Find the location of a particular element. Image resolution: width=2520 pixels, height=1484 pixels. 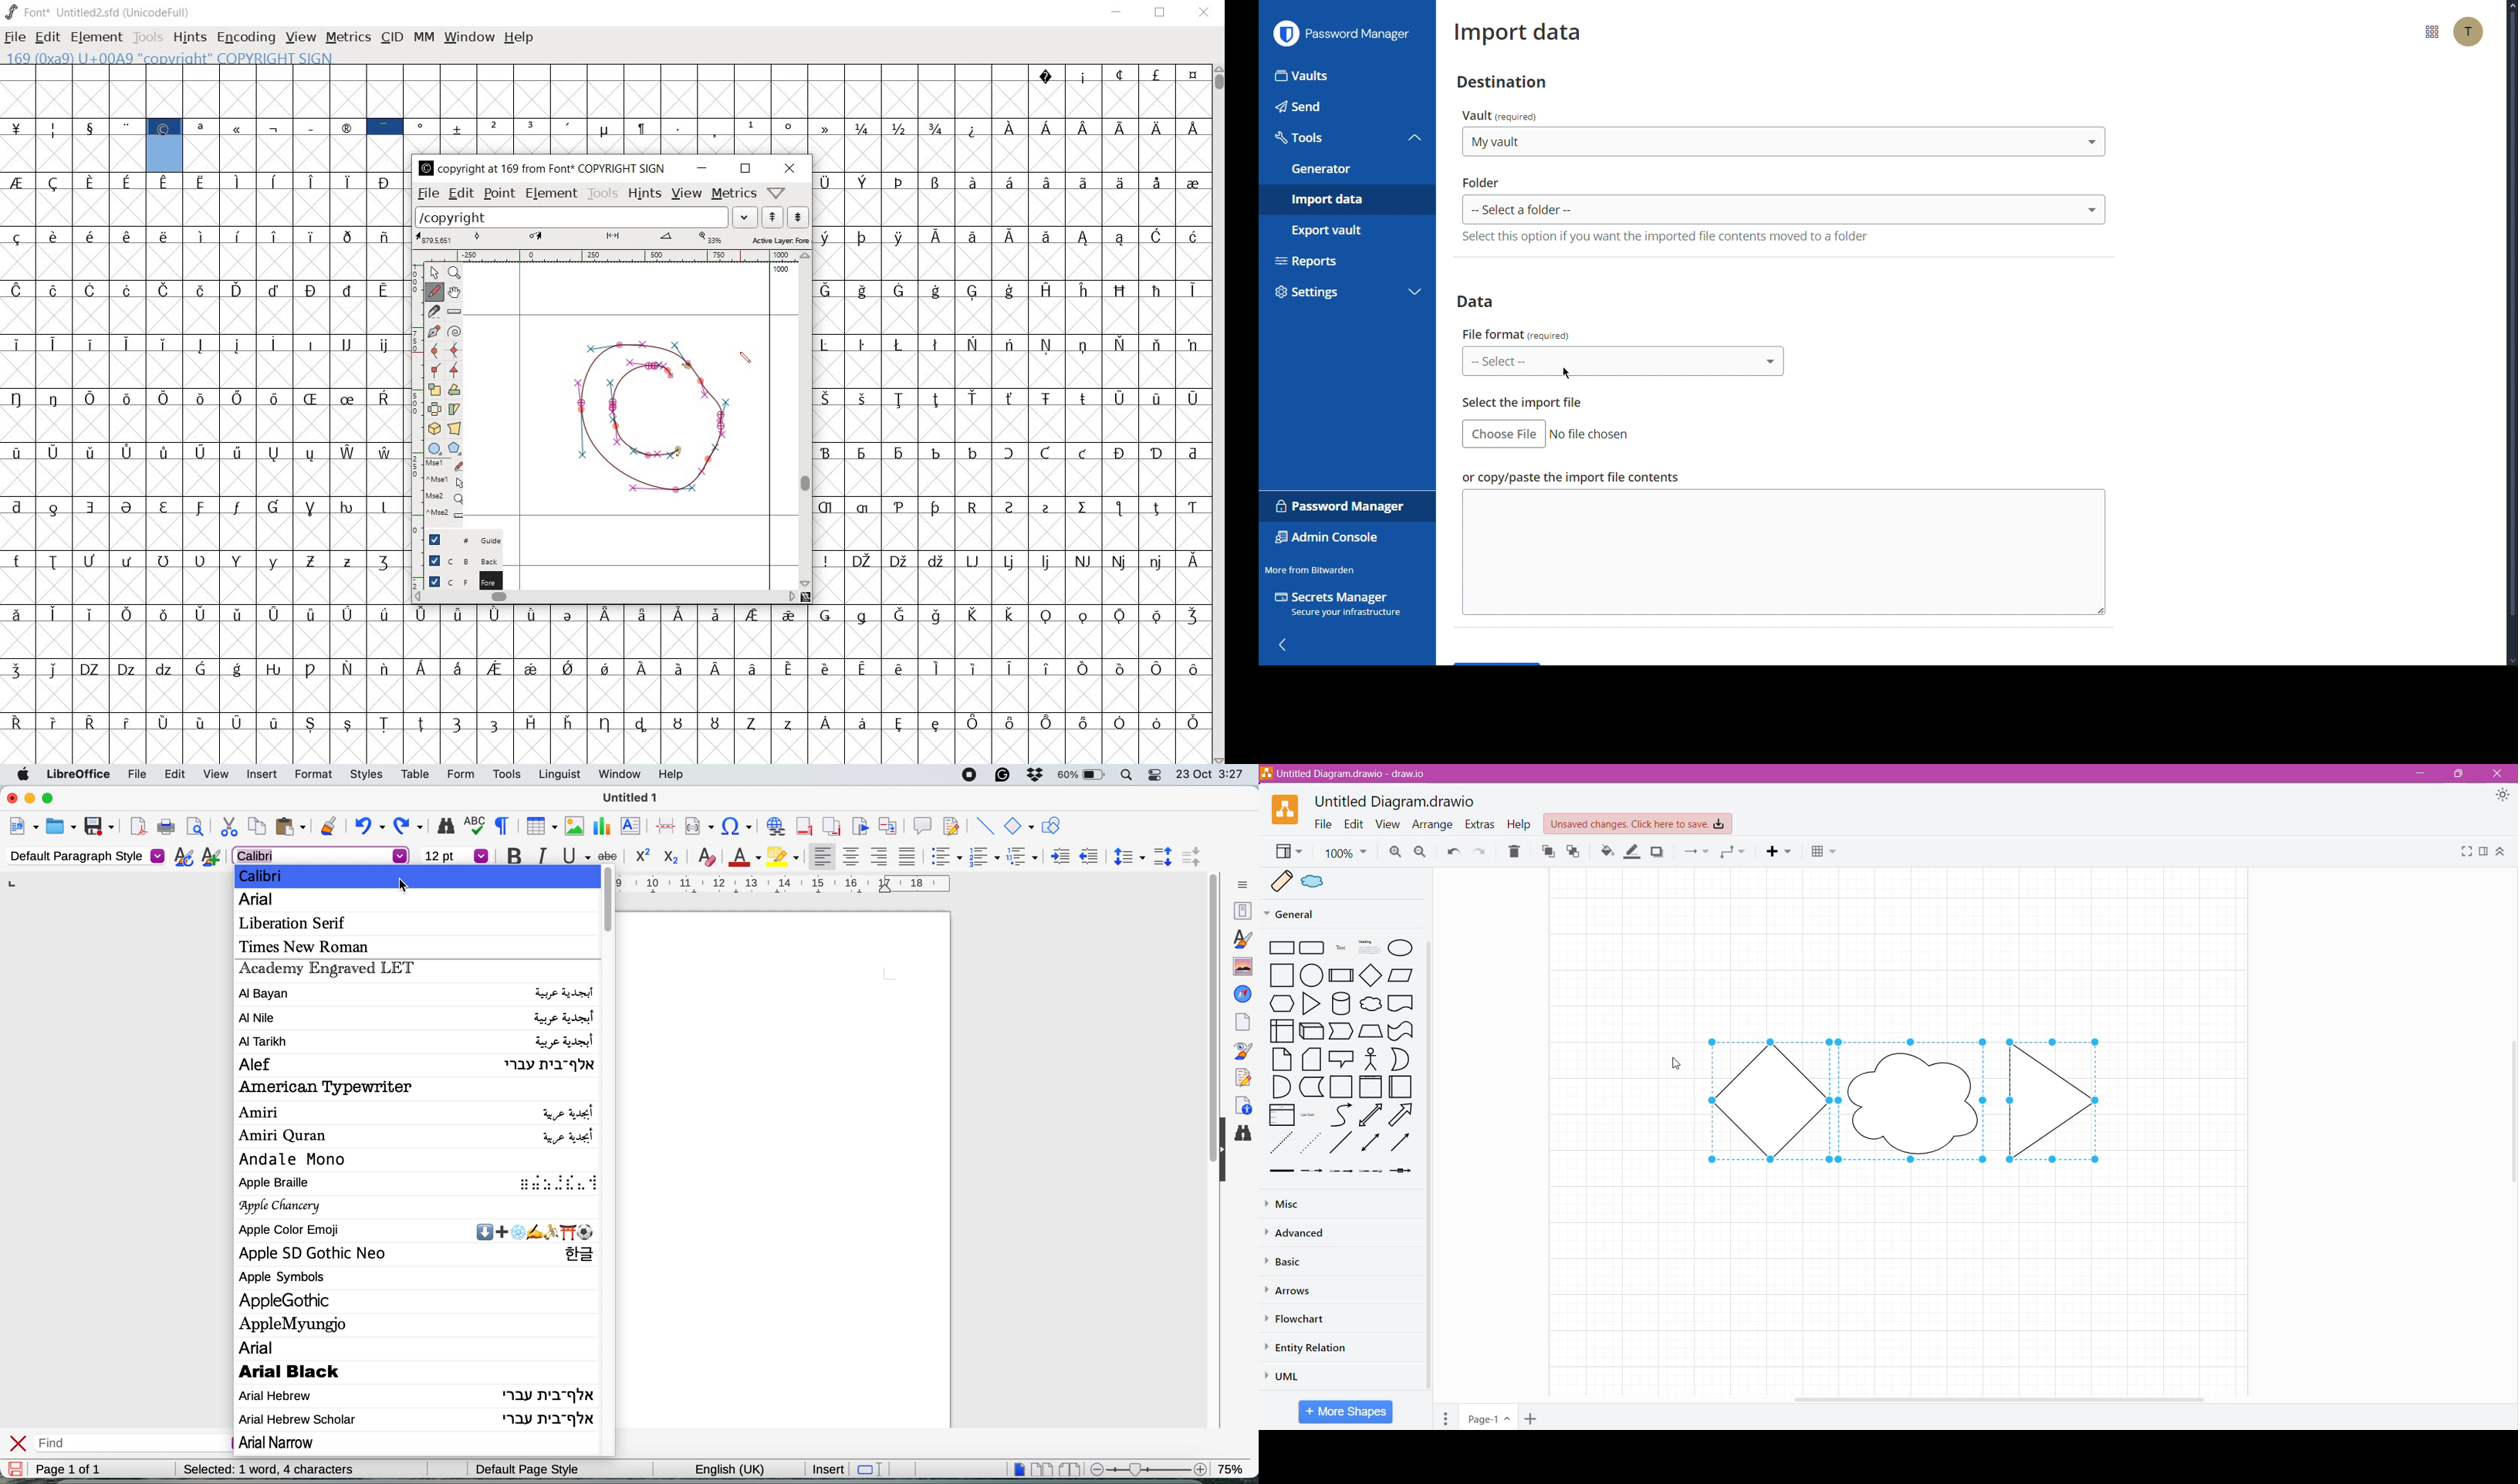

Vertical Scroll Bar is located at coordinates (1428, 1167).